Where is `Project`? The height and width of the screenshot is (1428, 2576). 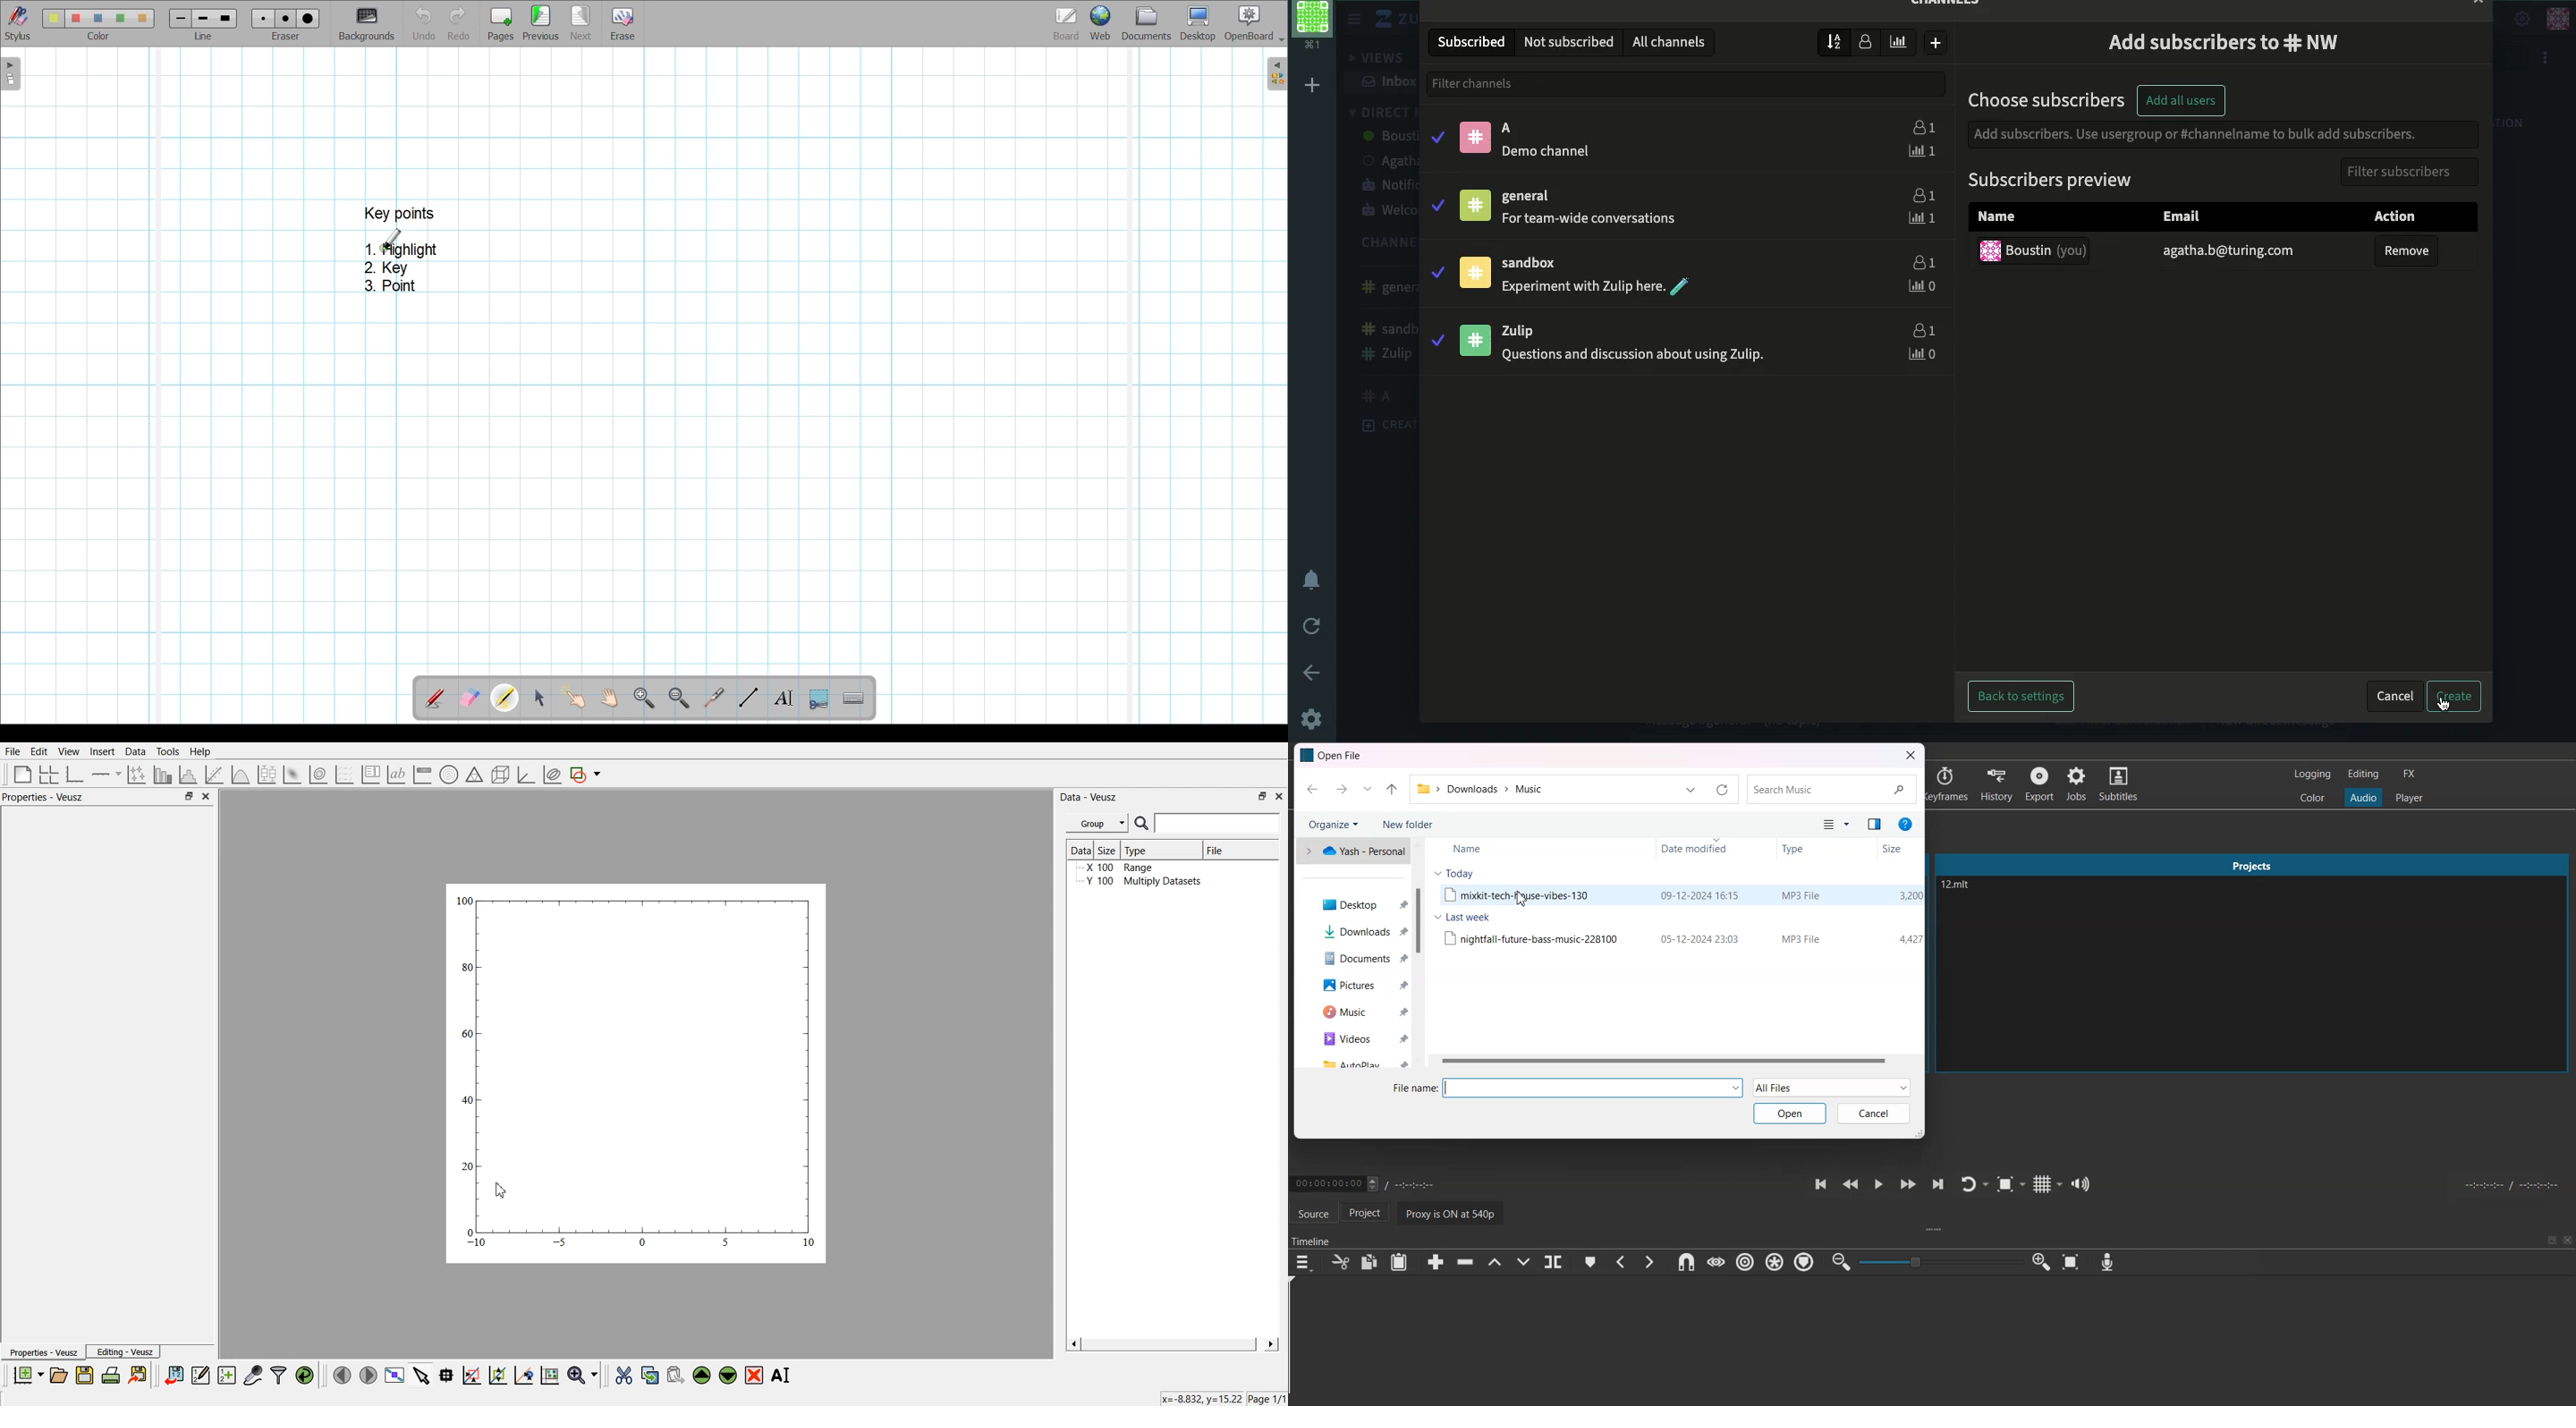 Project is located at coordinates (2253, 862).